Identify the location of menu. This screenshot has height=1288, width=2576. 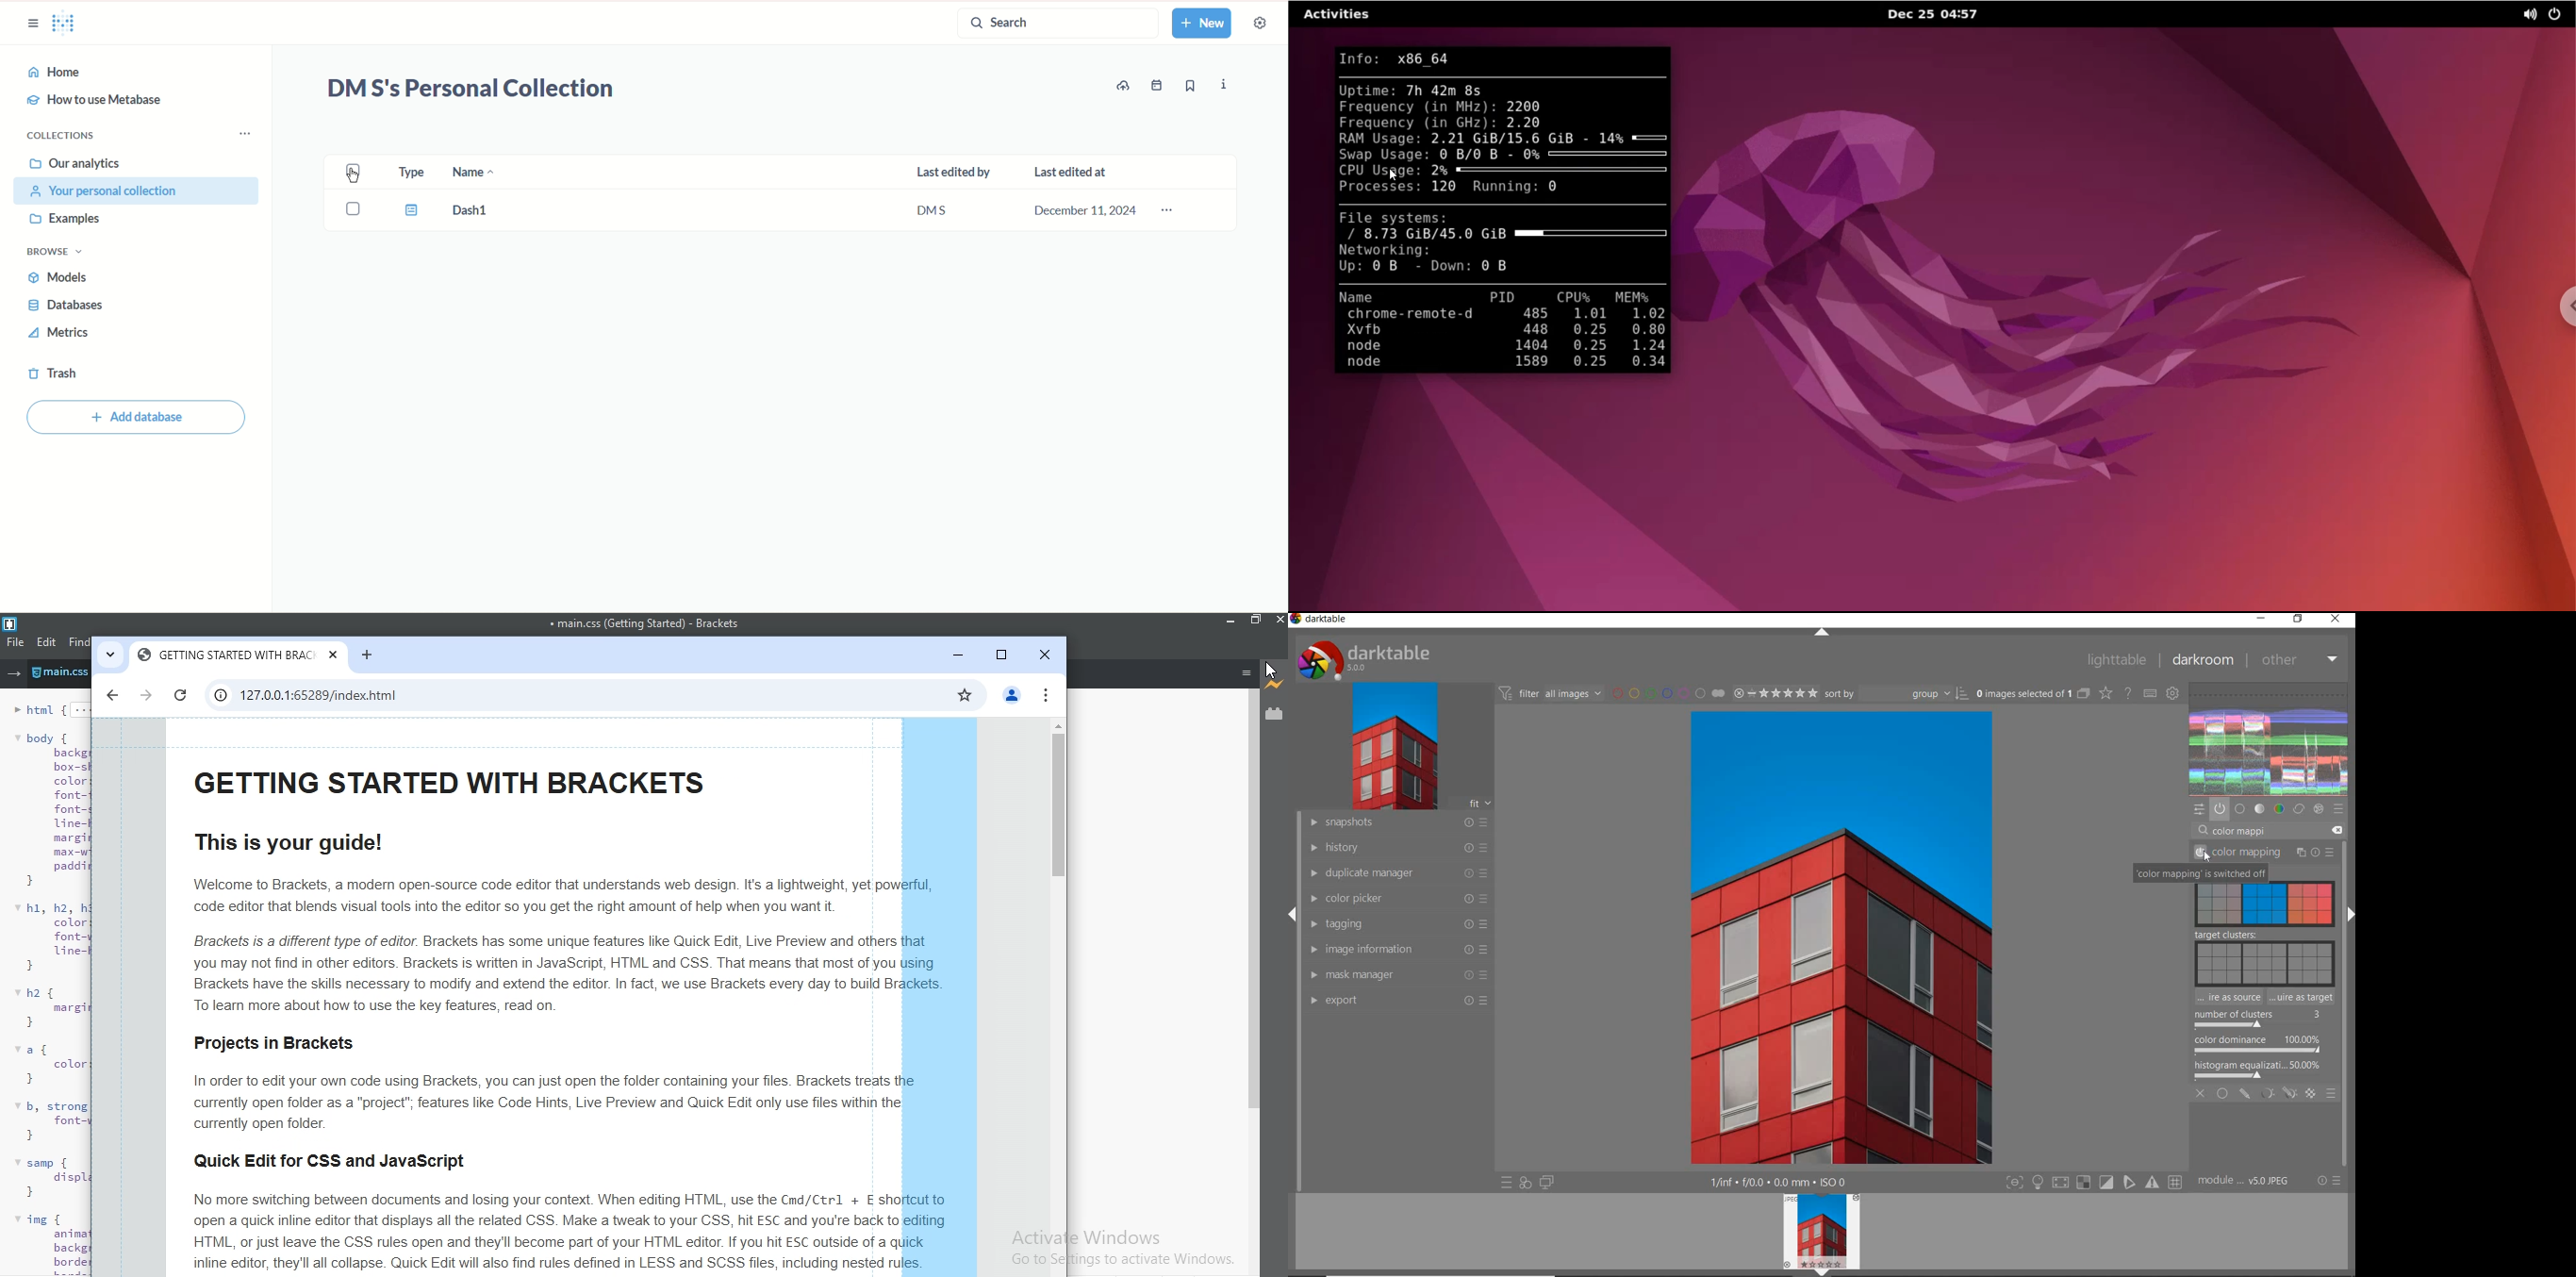
(1245, 674).